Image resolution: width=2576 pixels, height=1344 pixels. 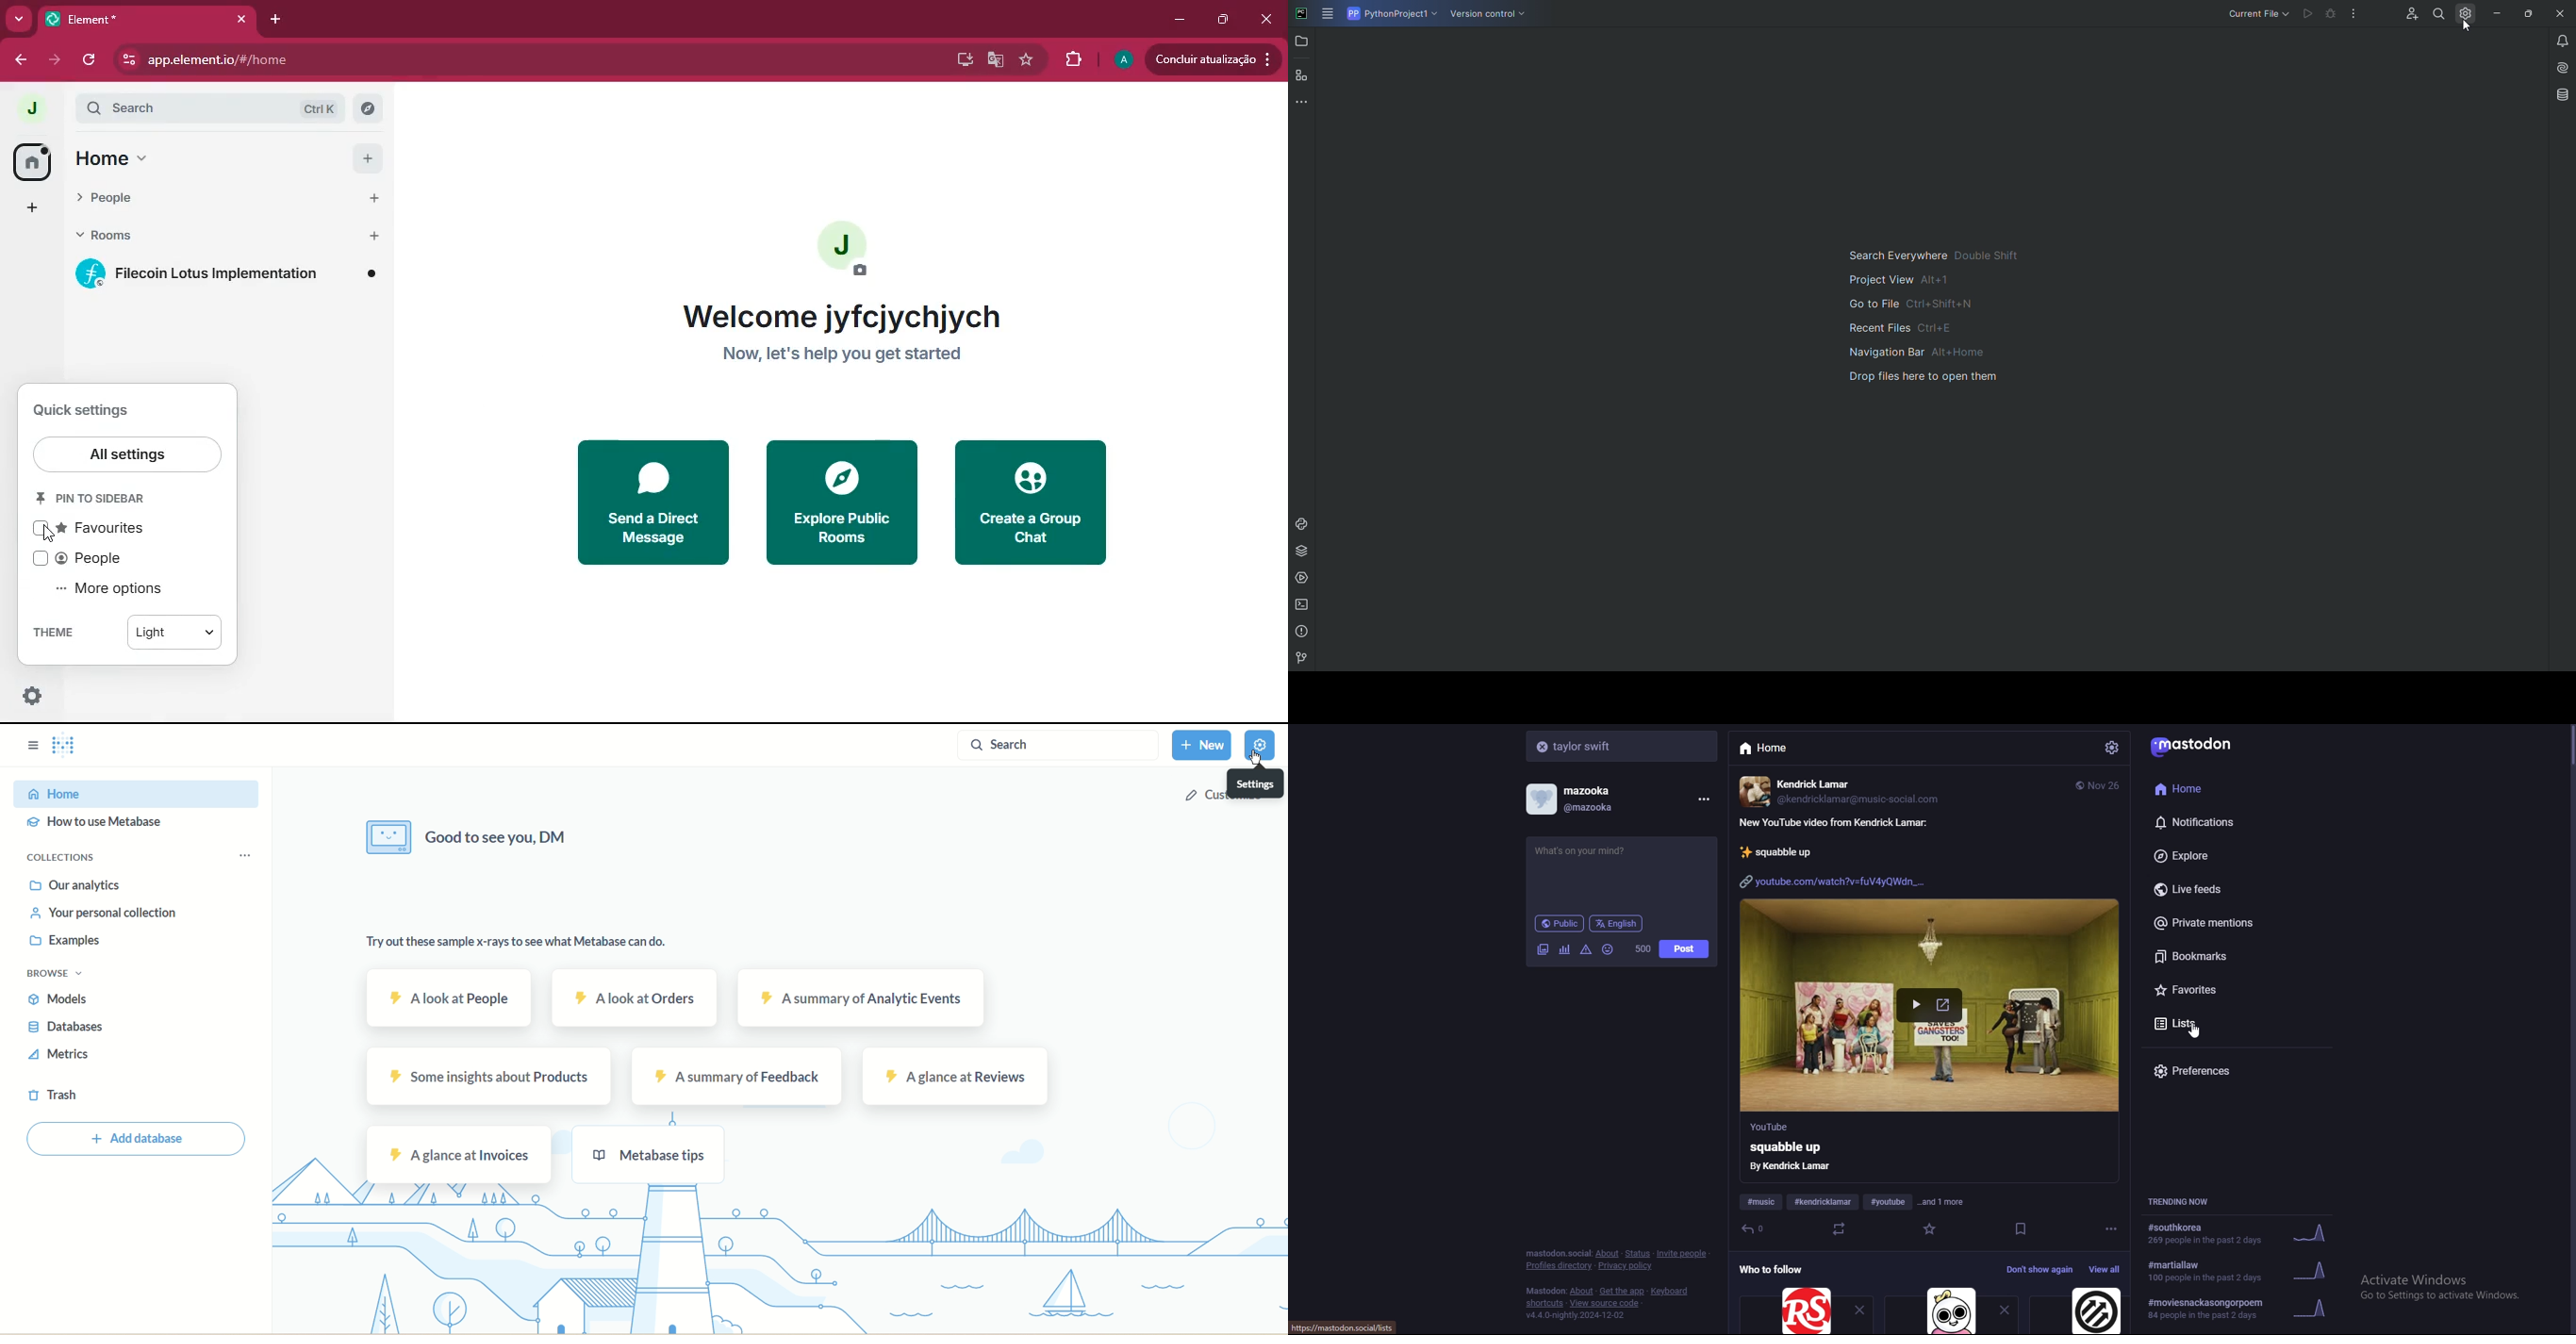 I want to click on bookmarks, so click(x=2239, y=956).